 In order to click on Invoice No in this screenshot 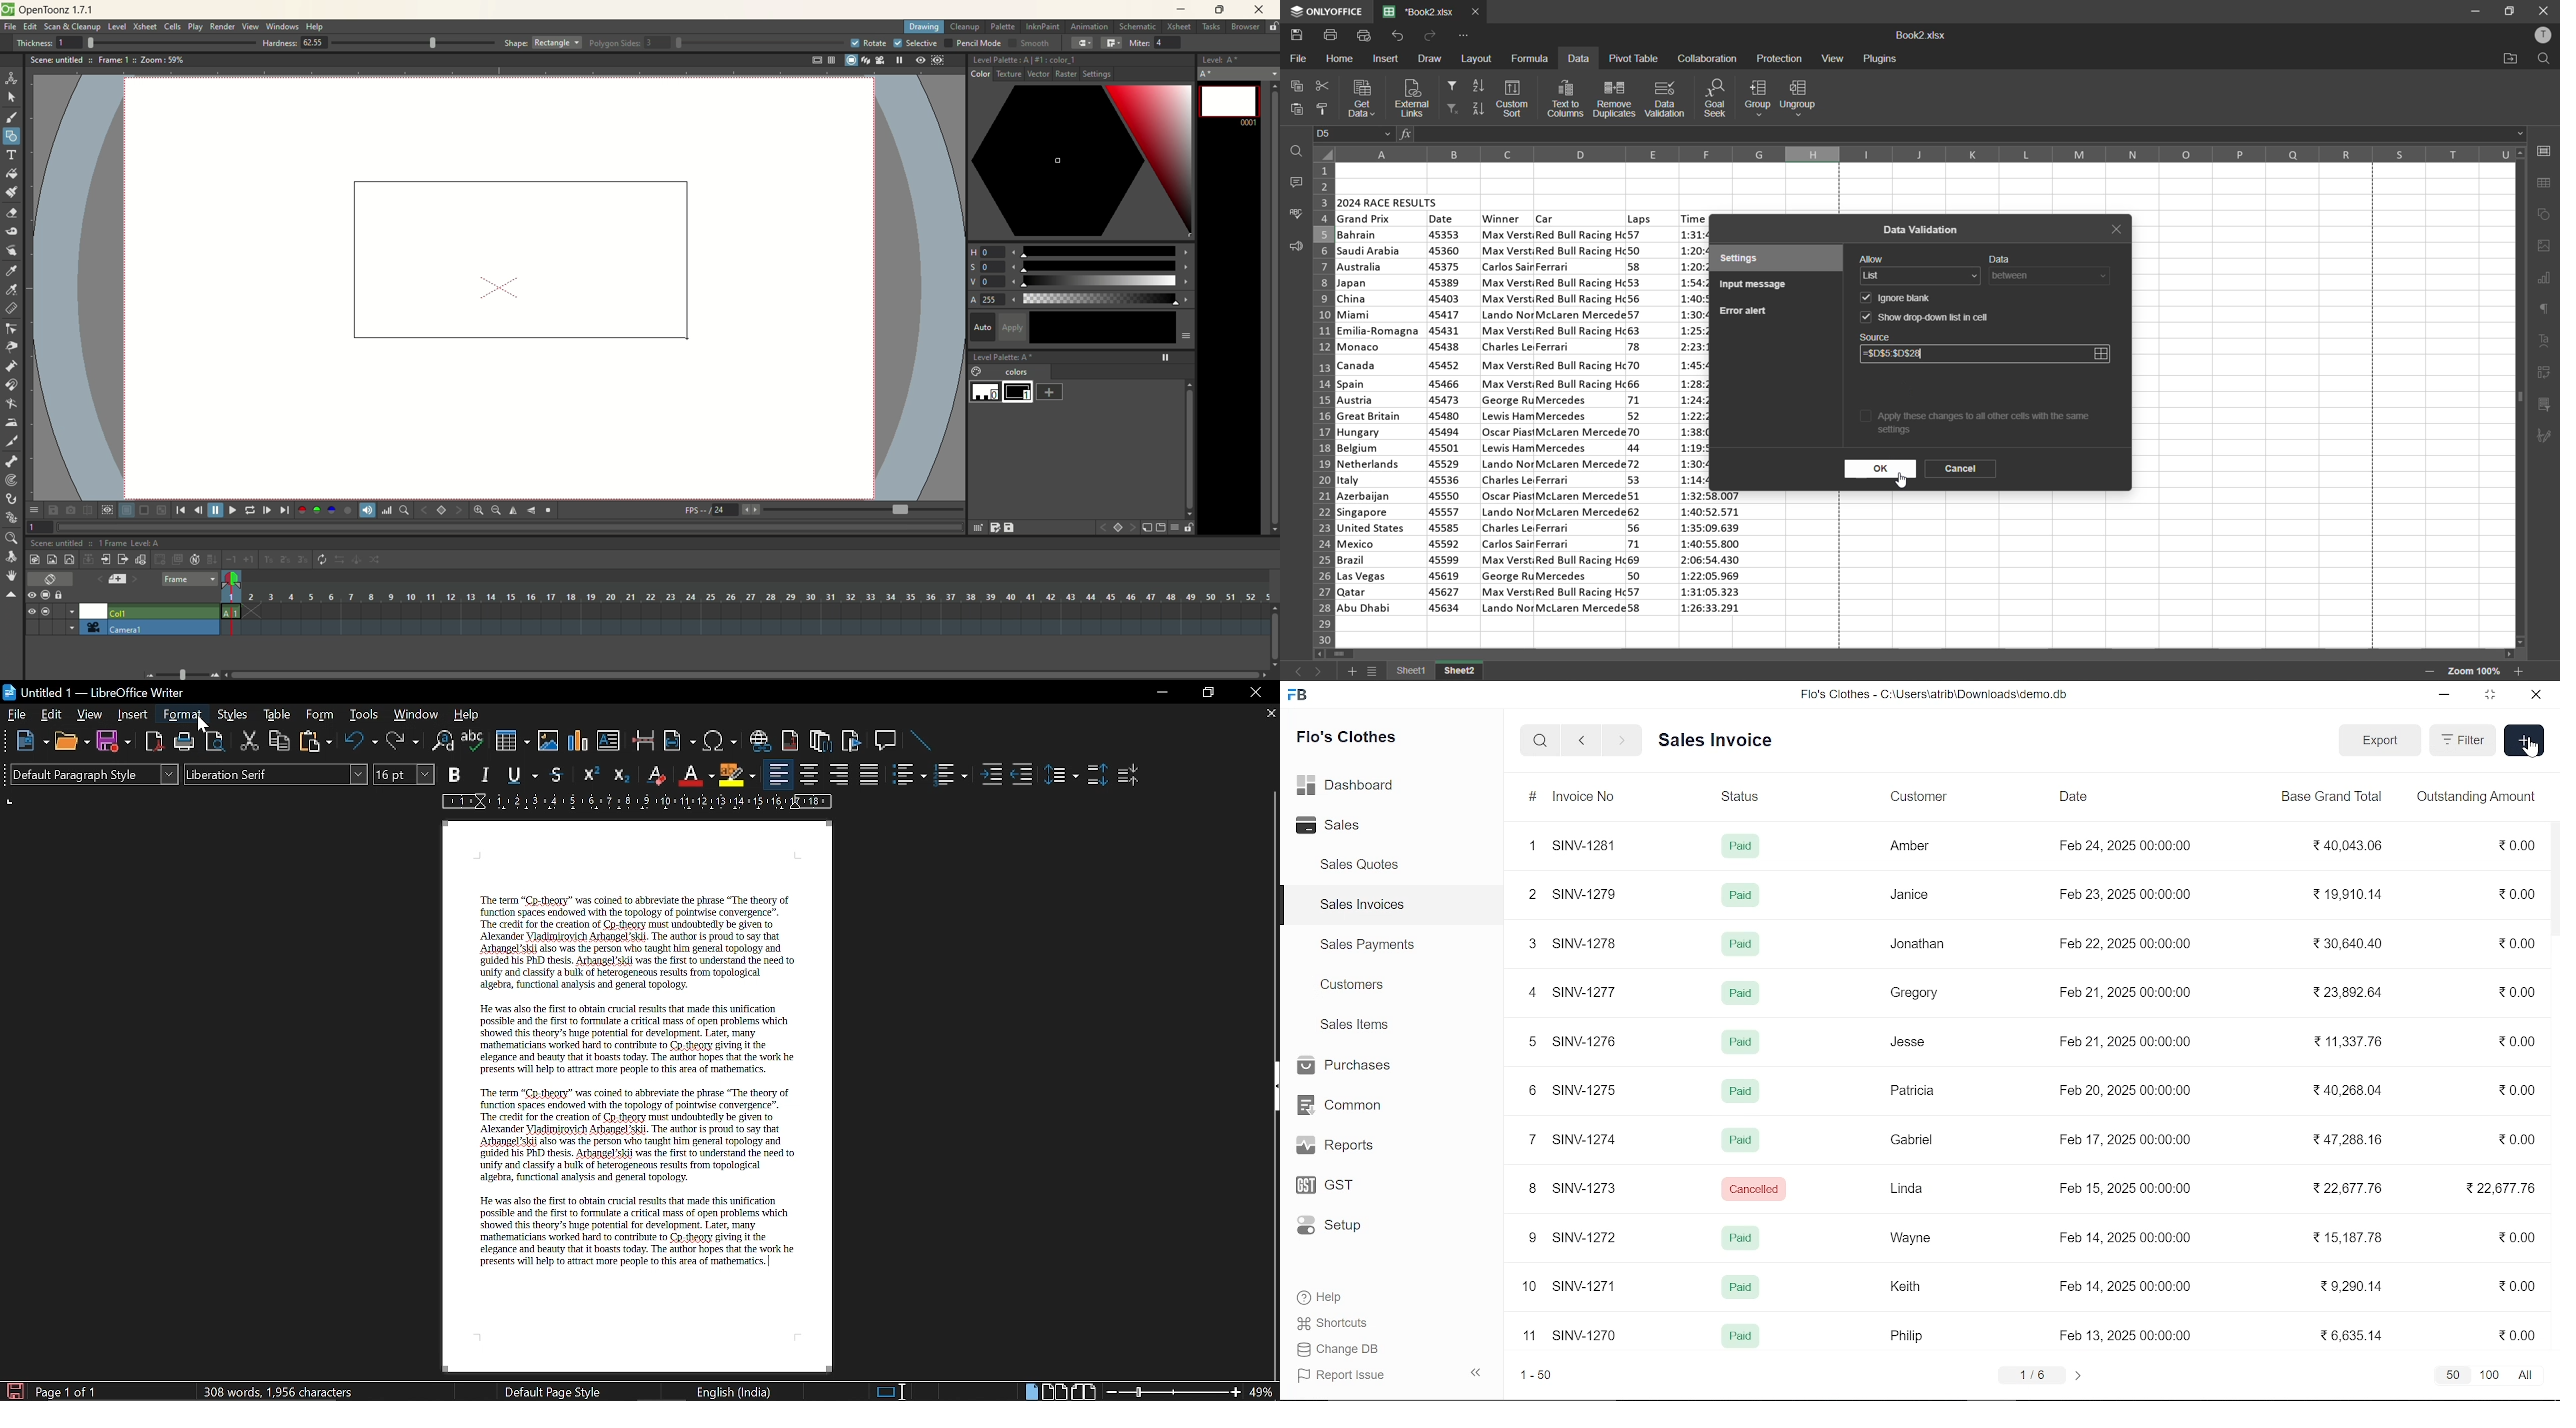, I will do `click(1576, 797)`.